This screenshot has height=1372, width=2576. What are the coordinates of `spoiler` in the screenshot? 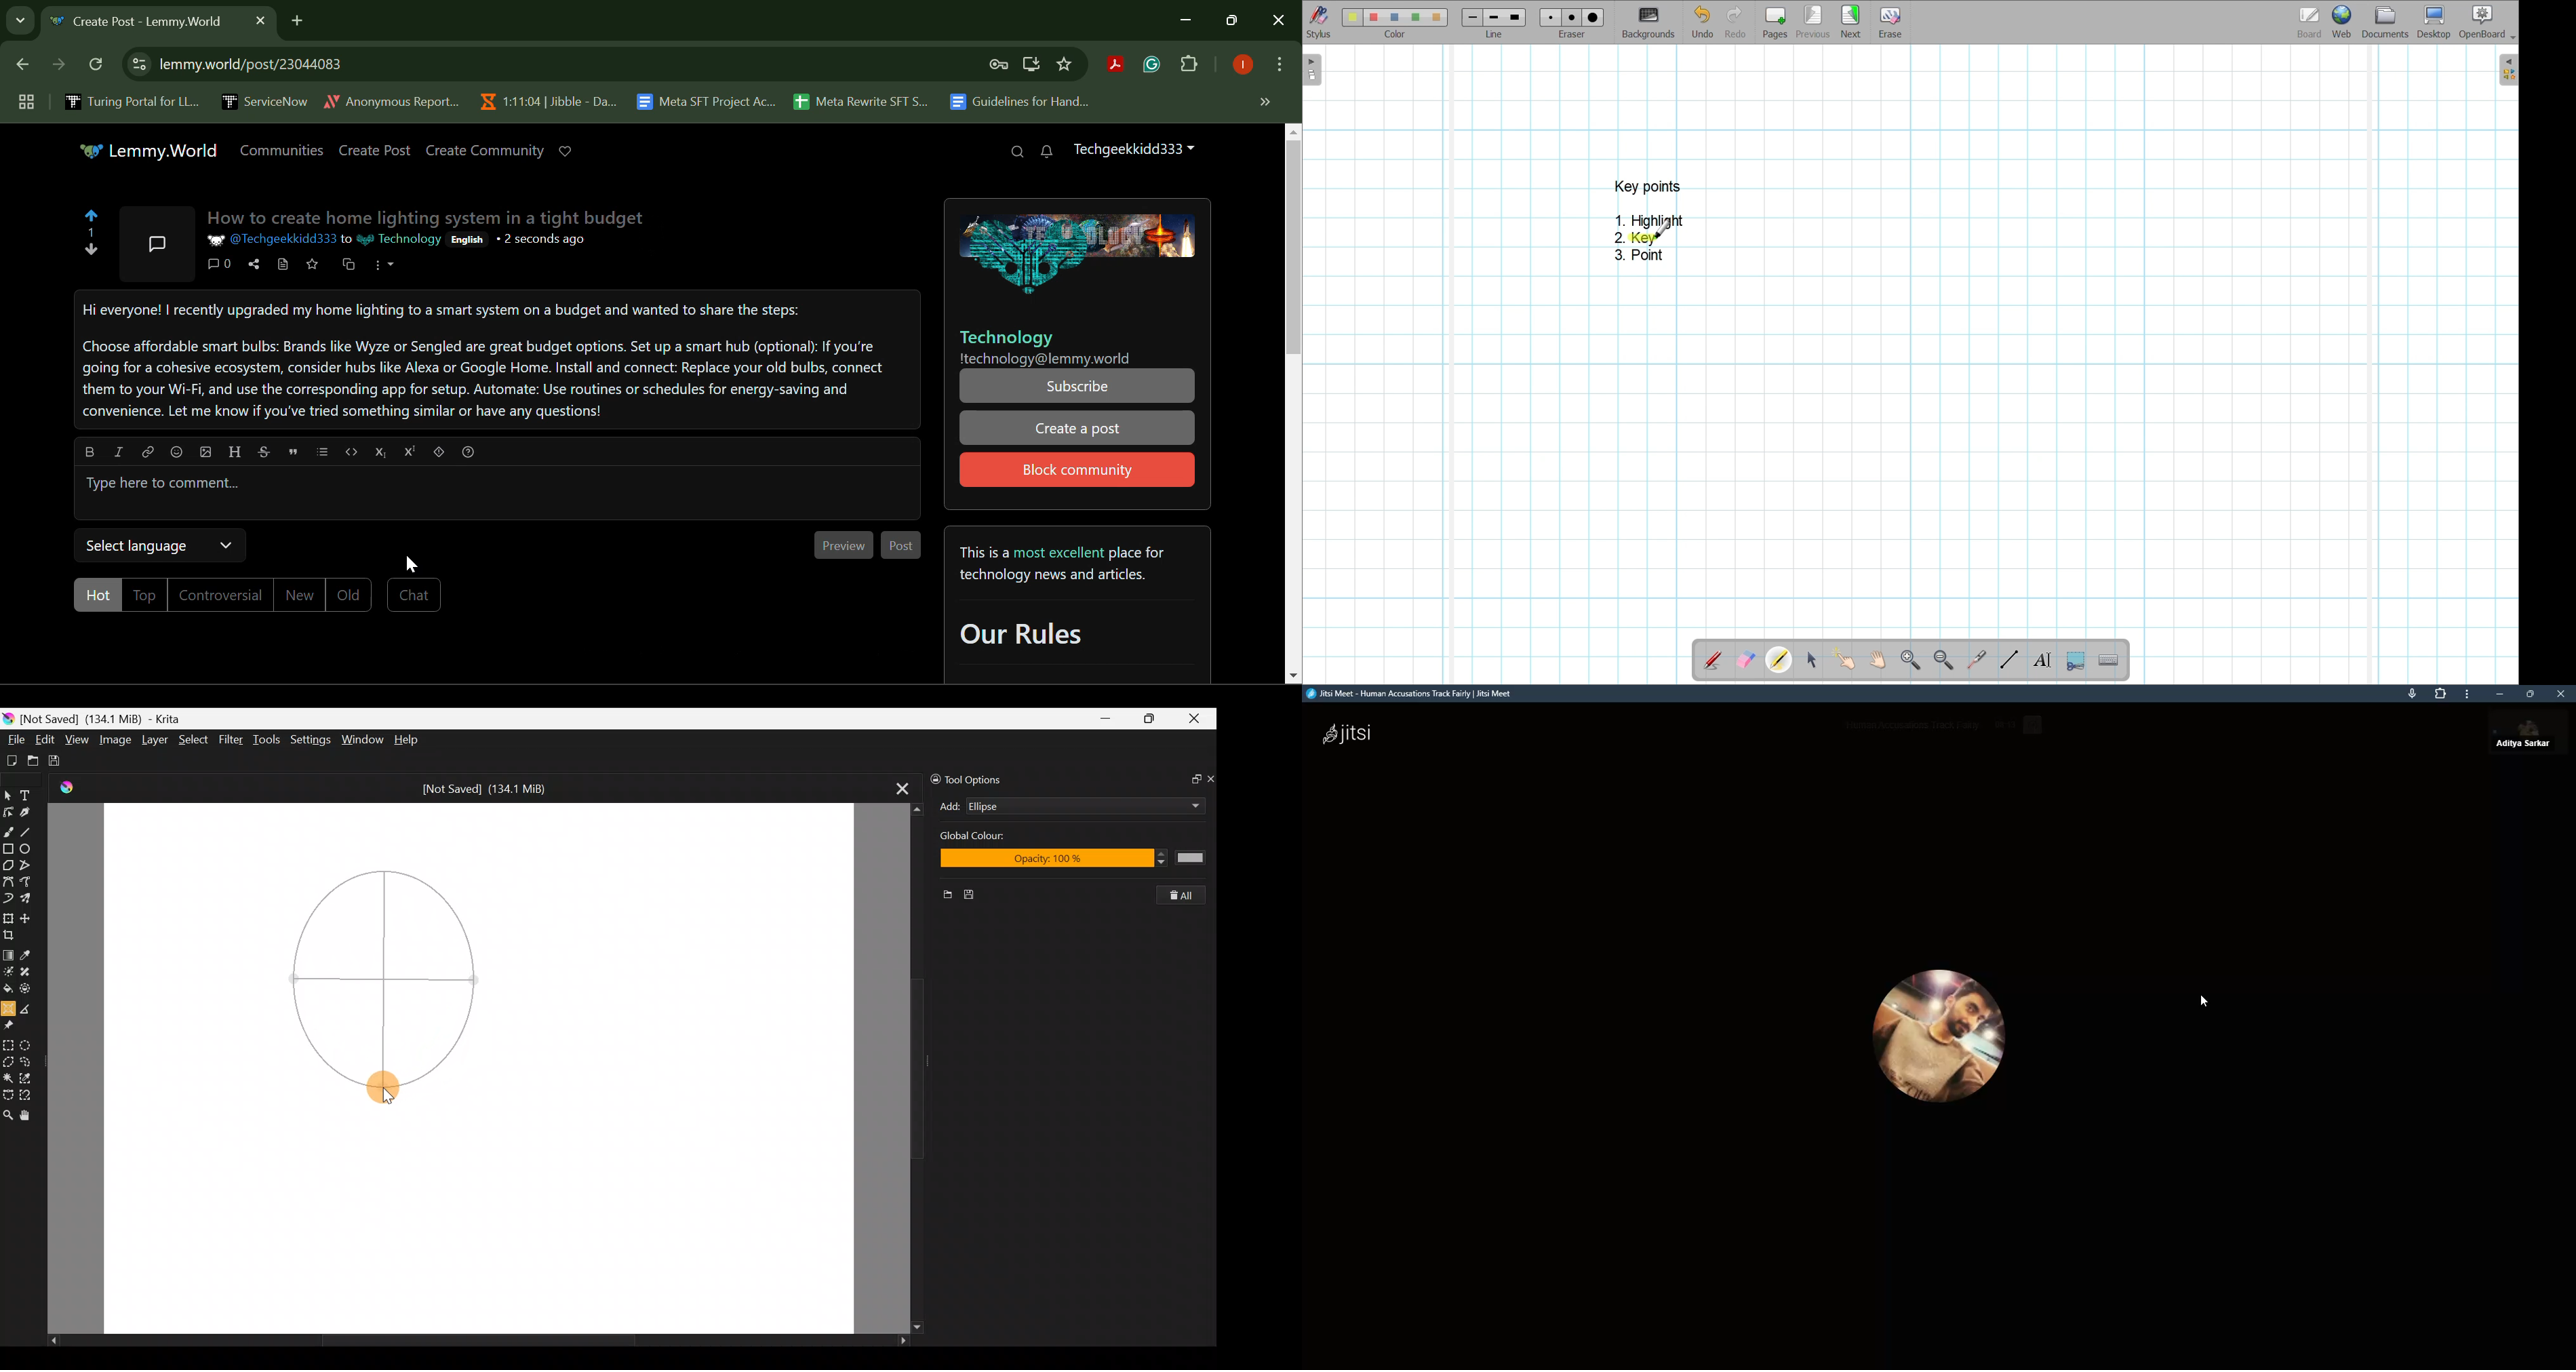 It's located at (441, 452).